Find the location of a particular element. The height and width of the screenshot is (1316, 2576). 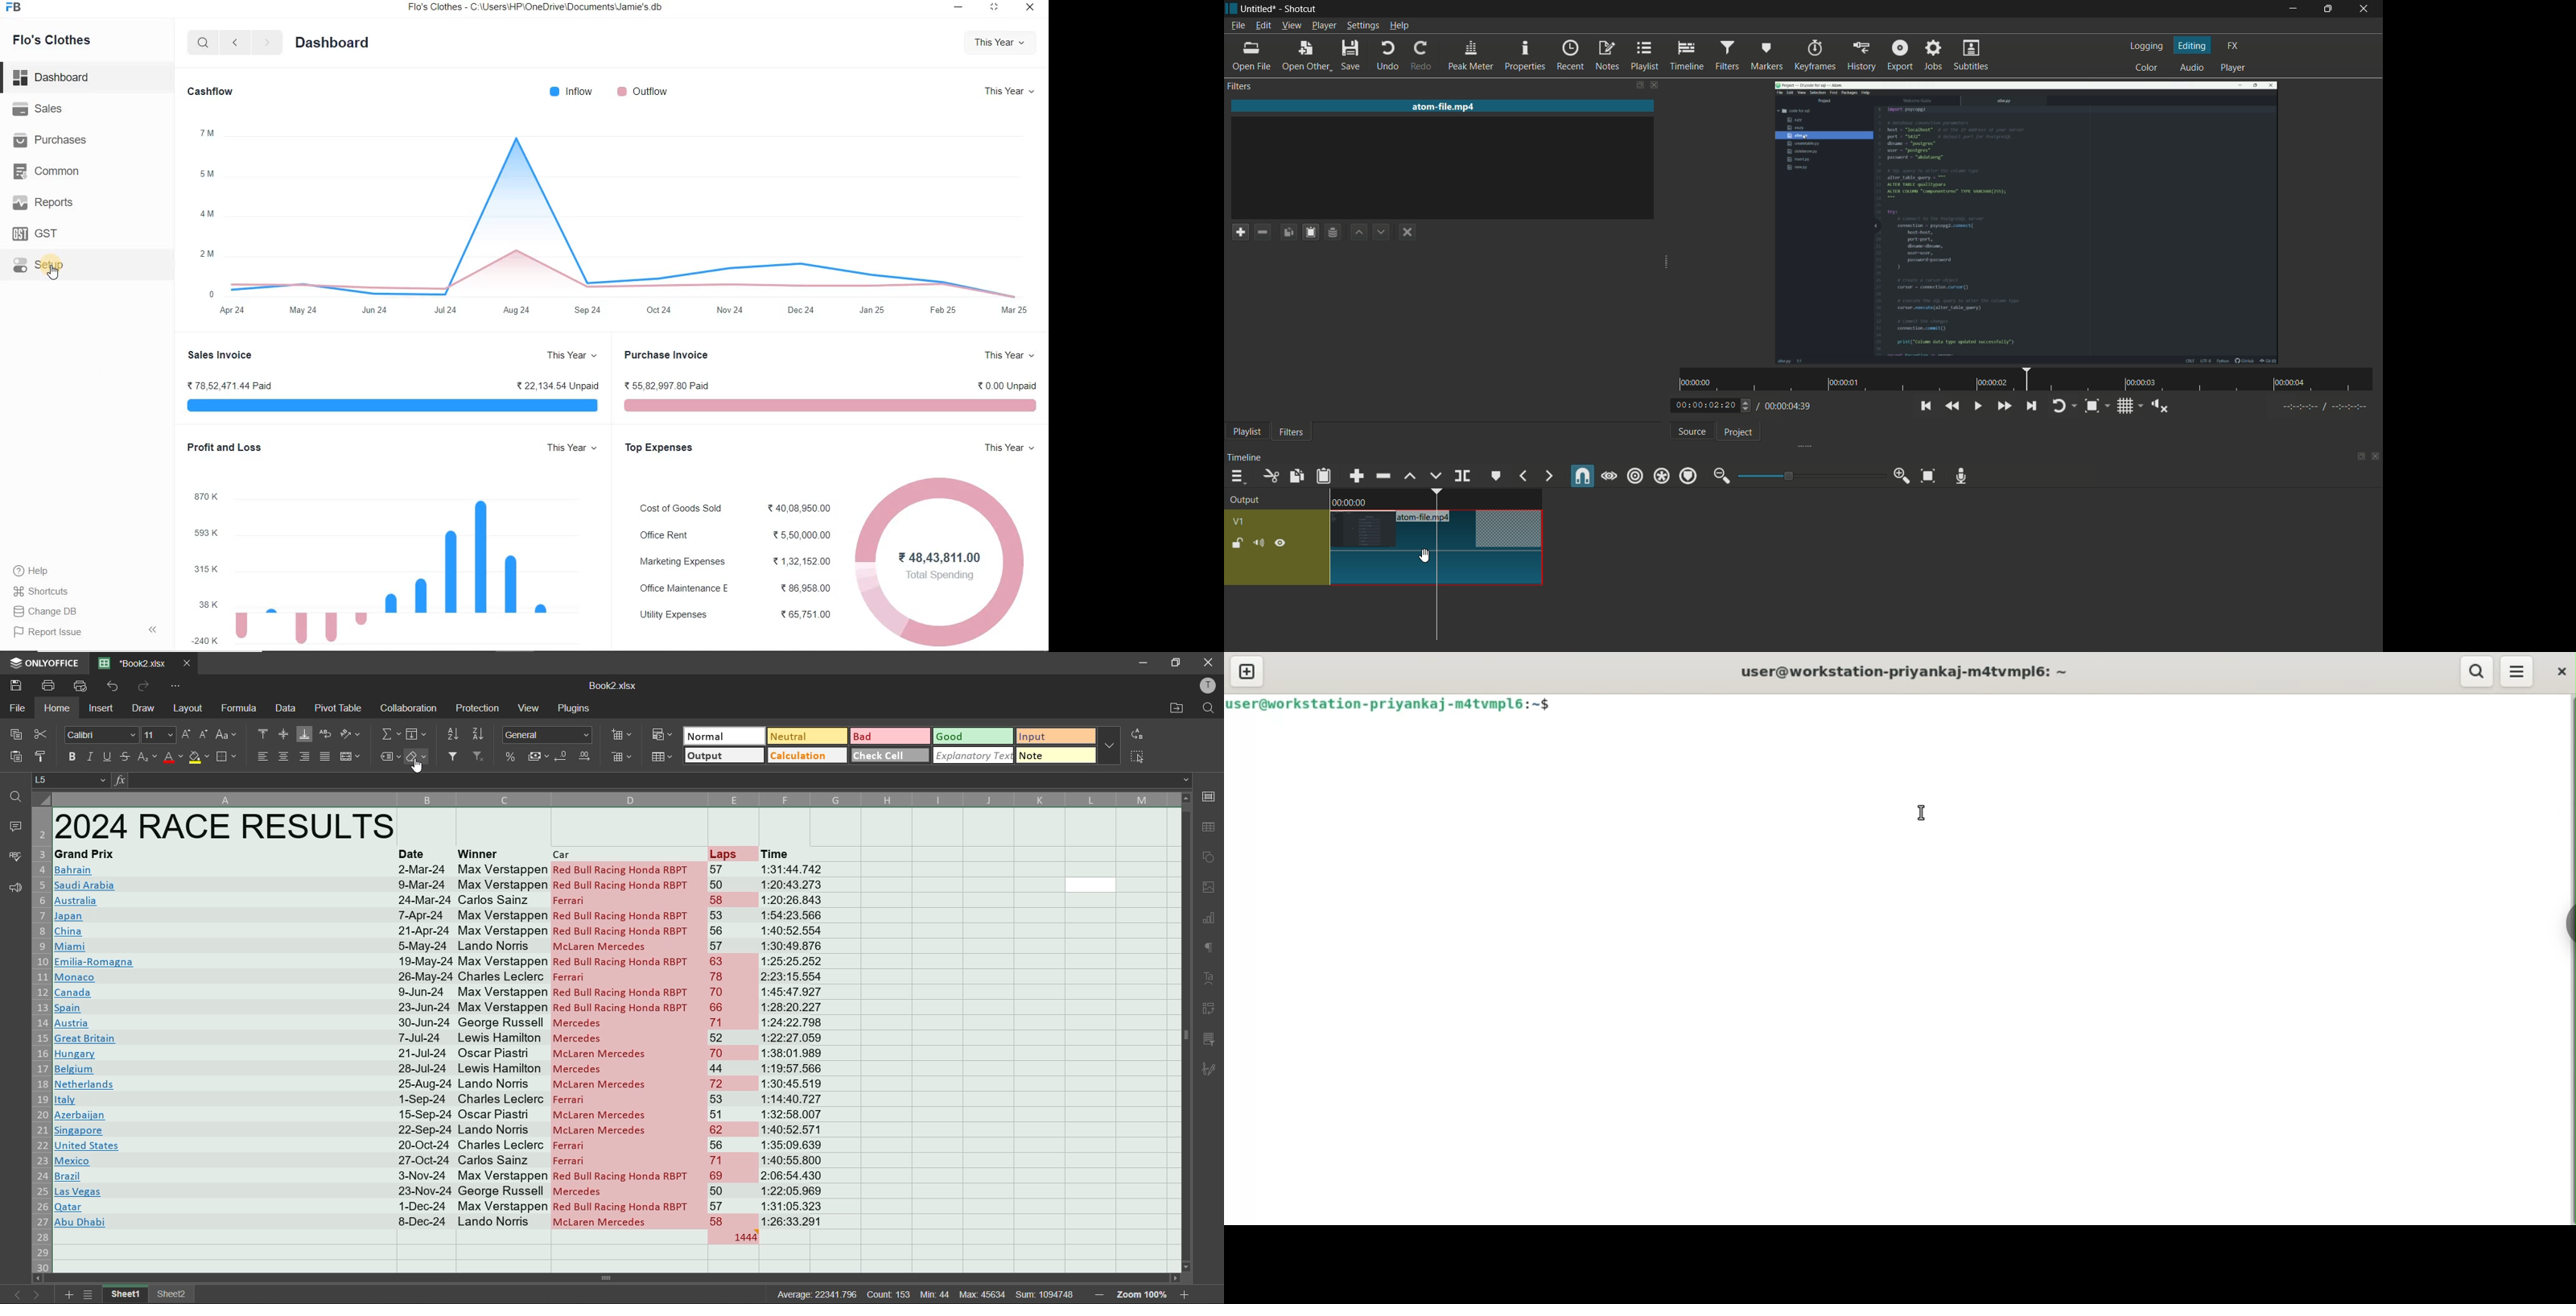

plugins is located at coordinates (571, 709).